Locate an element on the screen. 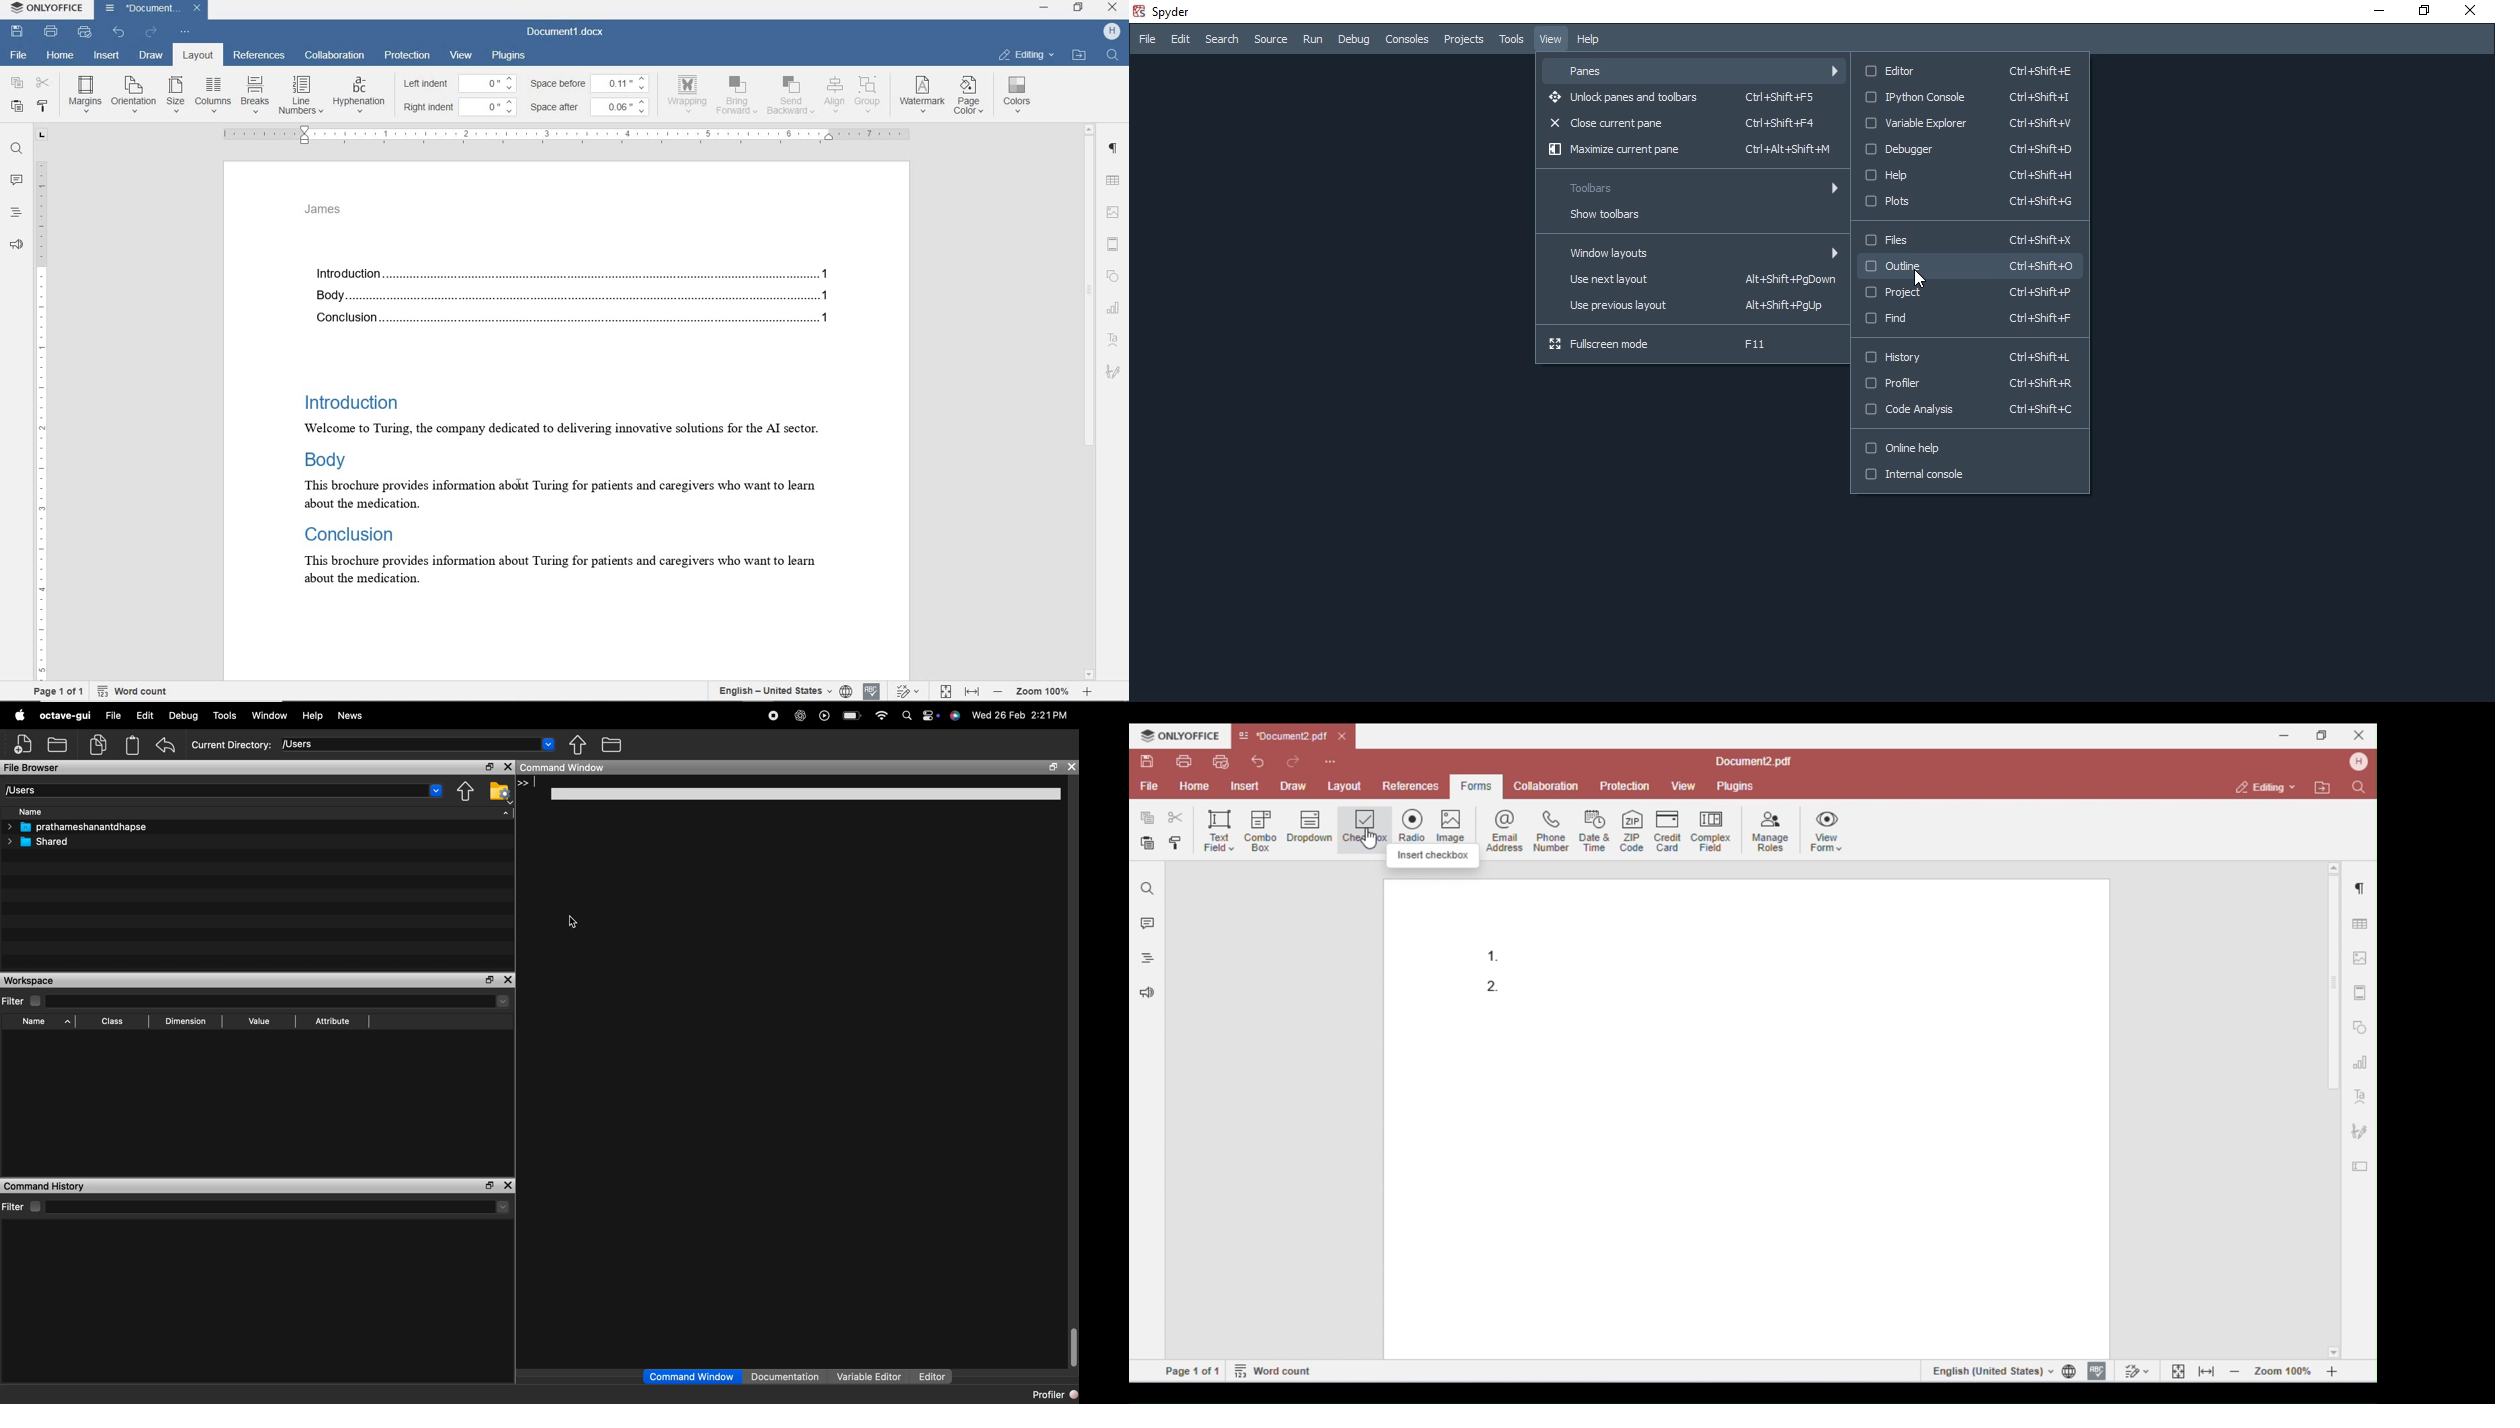 This screenshot has height=1428, width=2520. text cursor is located at coordinates (517, 483).